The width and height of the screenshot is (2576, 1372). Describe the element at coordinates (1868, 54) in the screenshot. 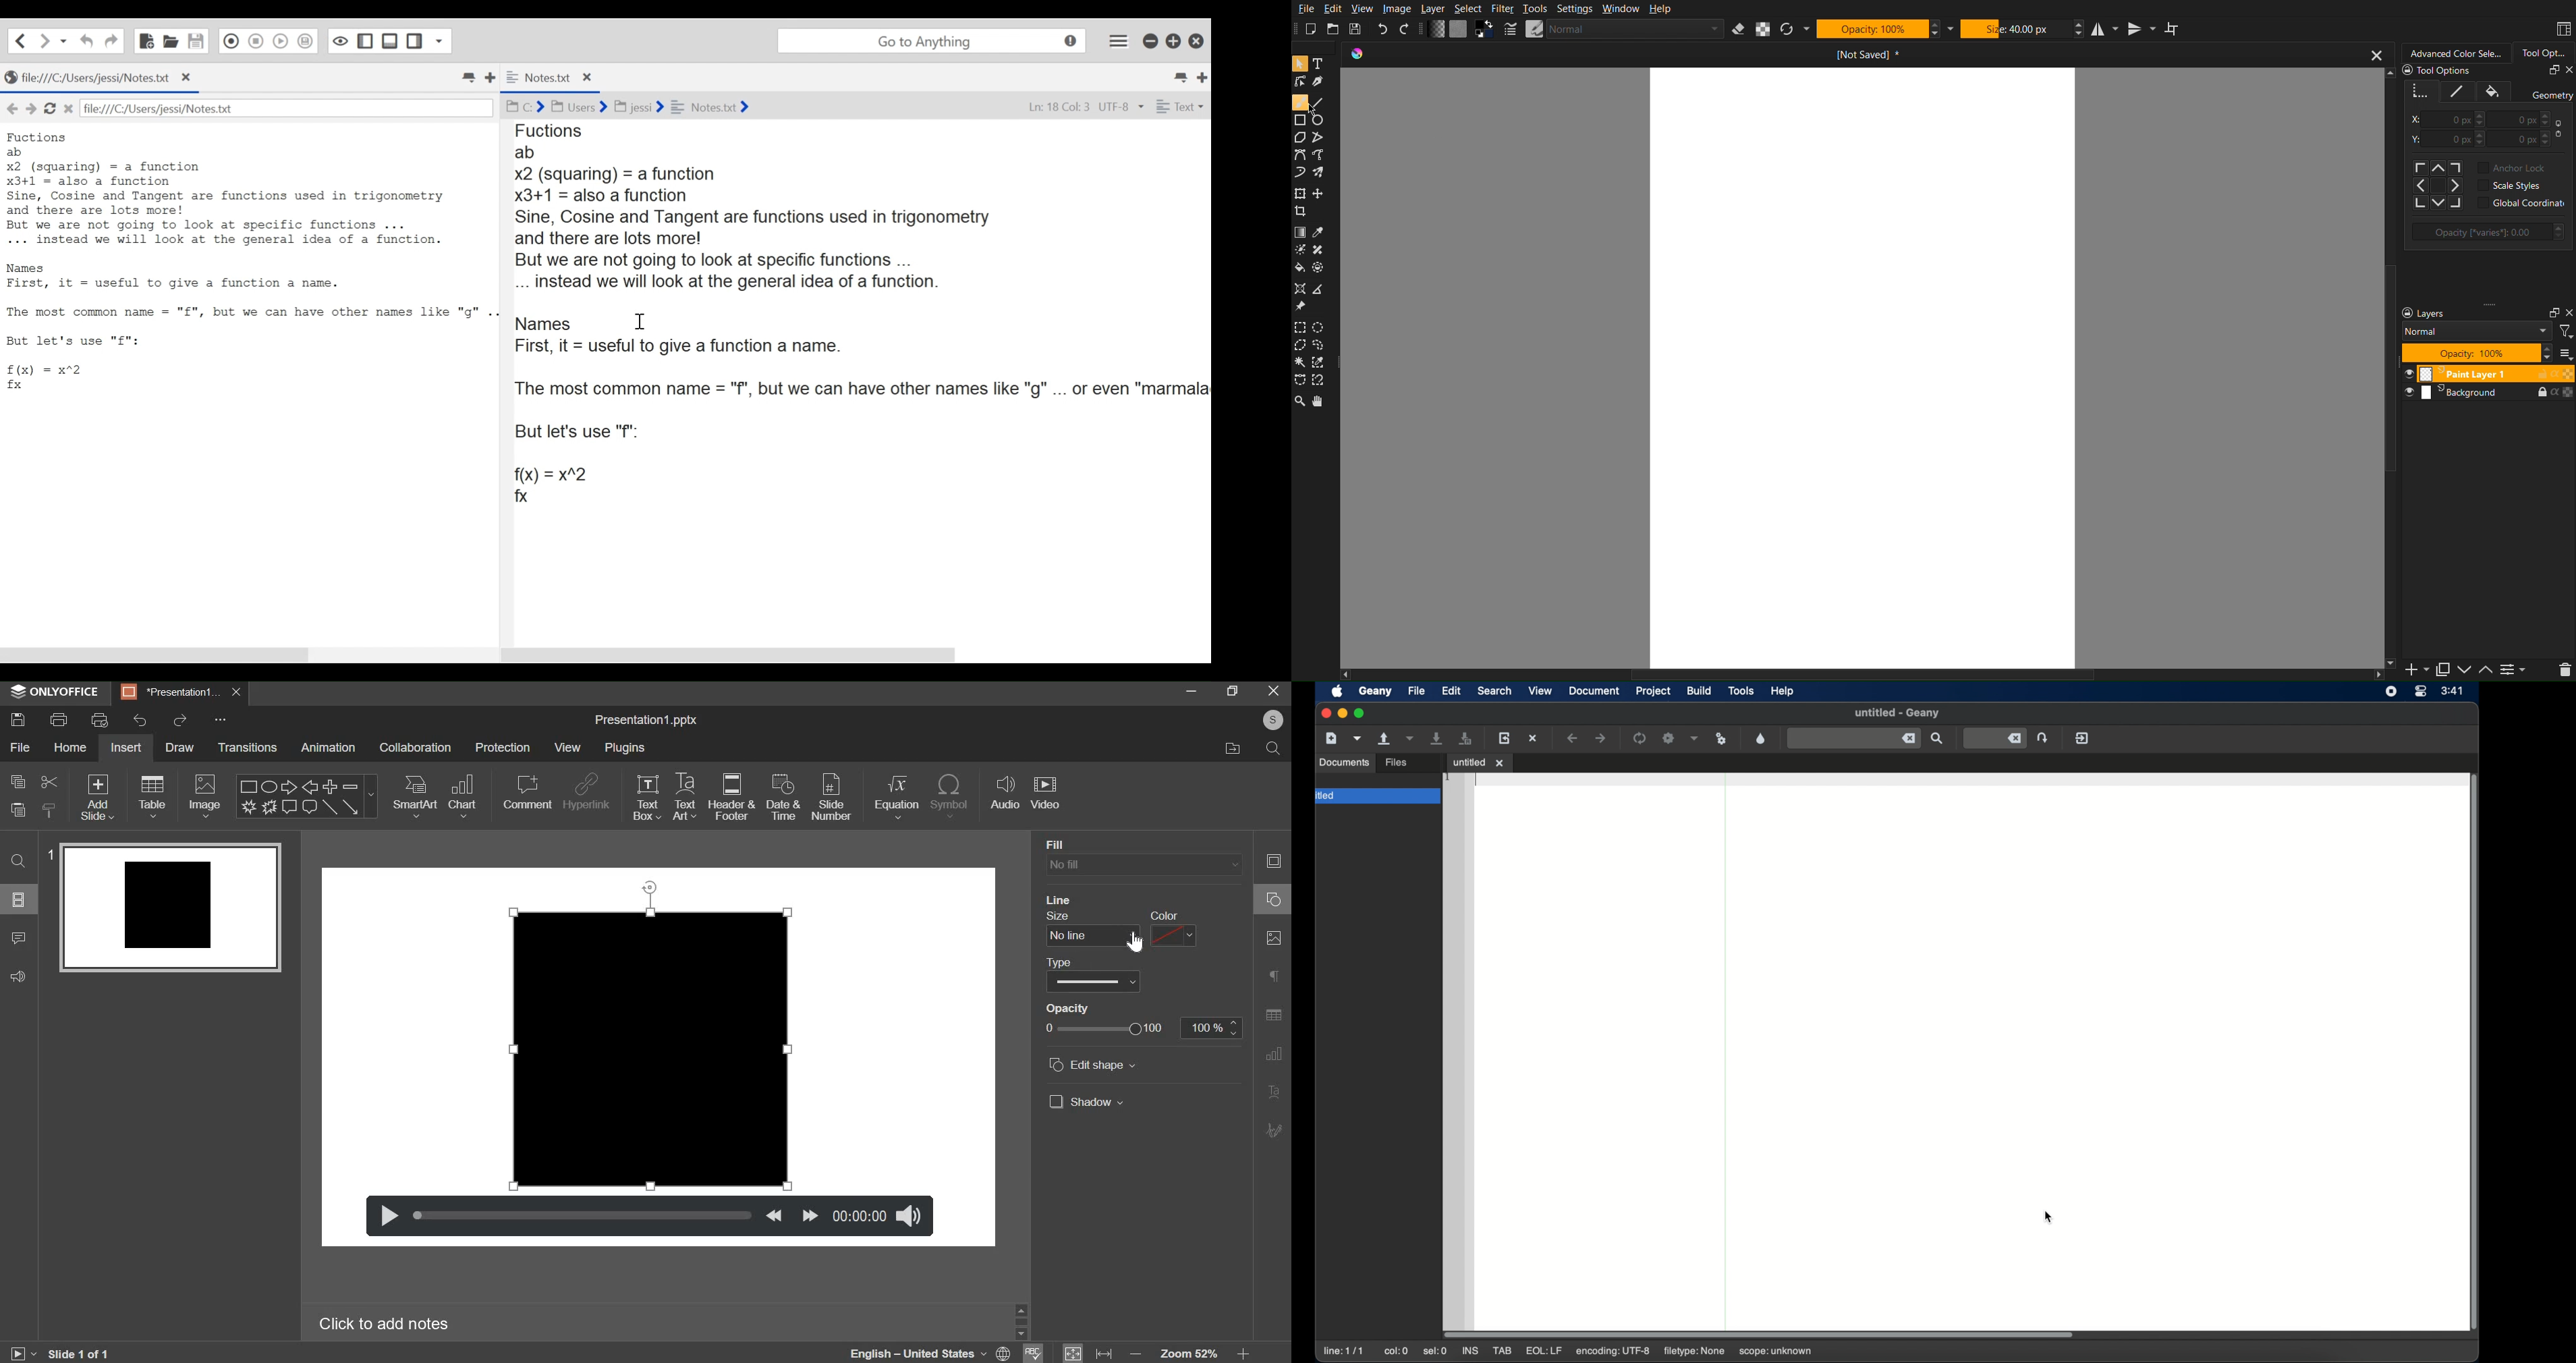

I see `Current Document` at that location.